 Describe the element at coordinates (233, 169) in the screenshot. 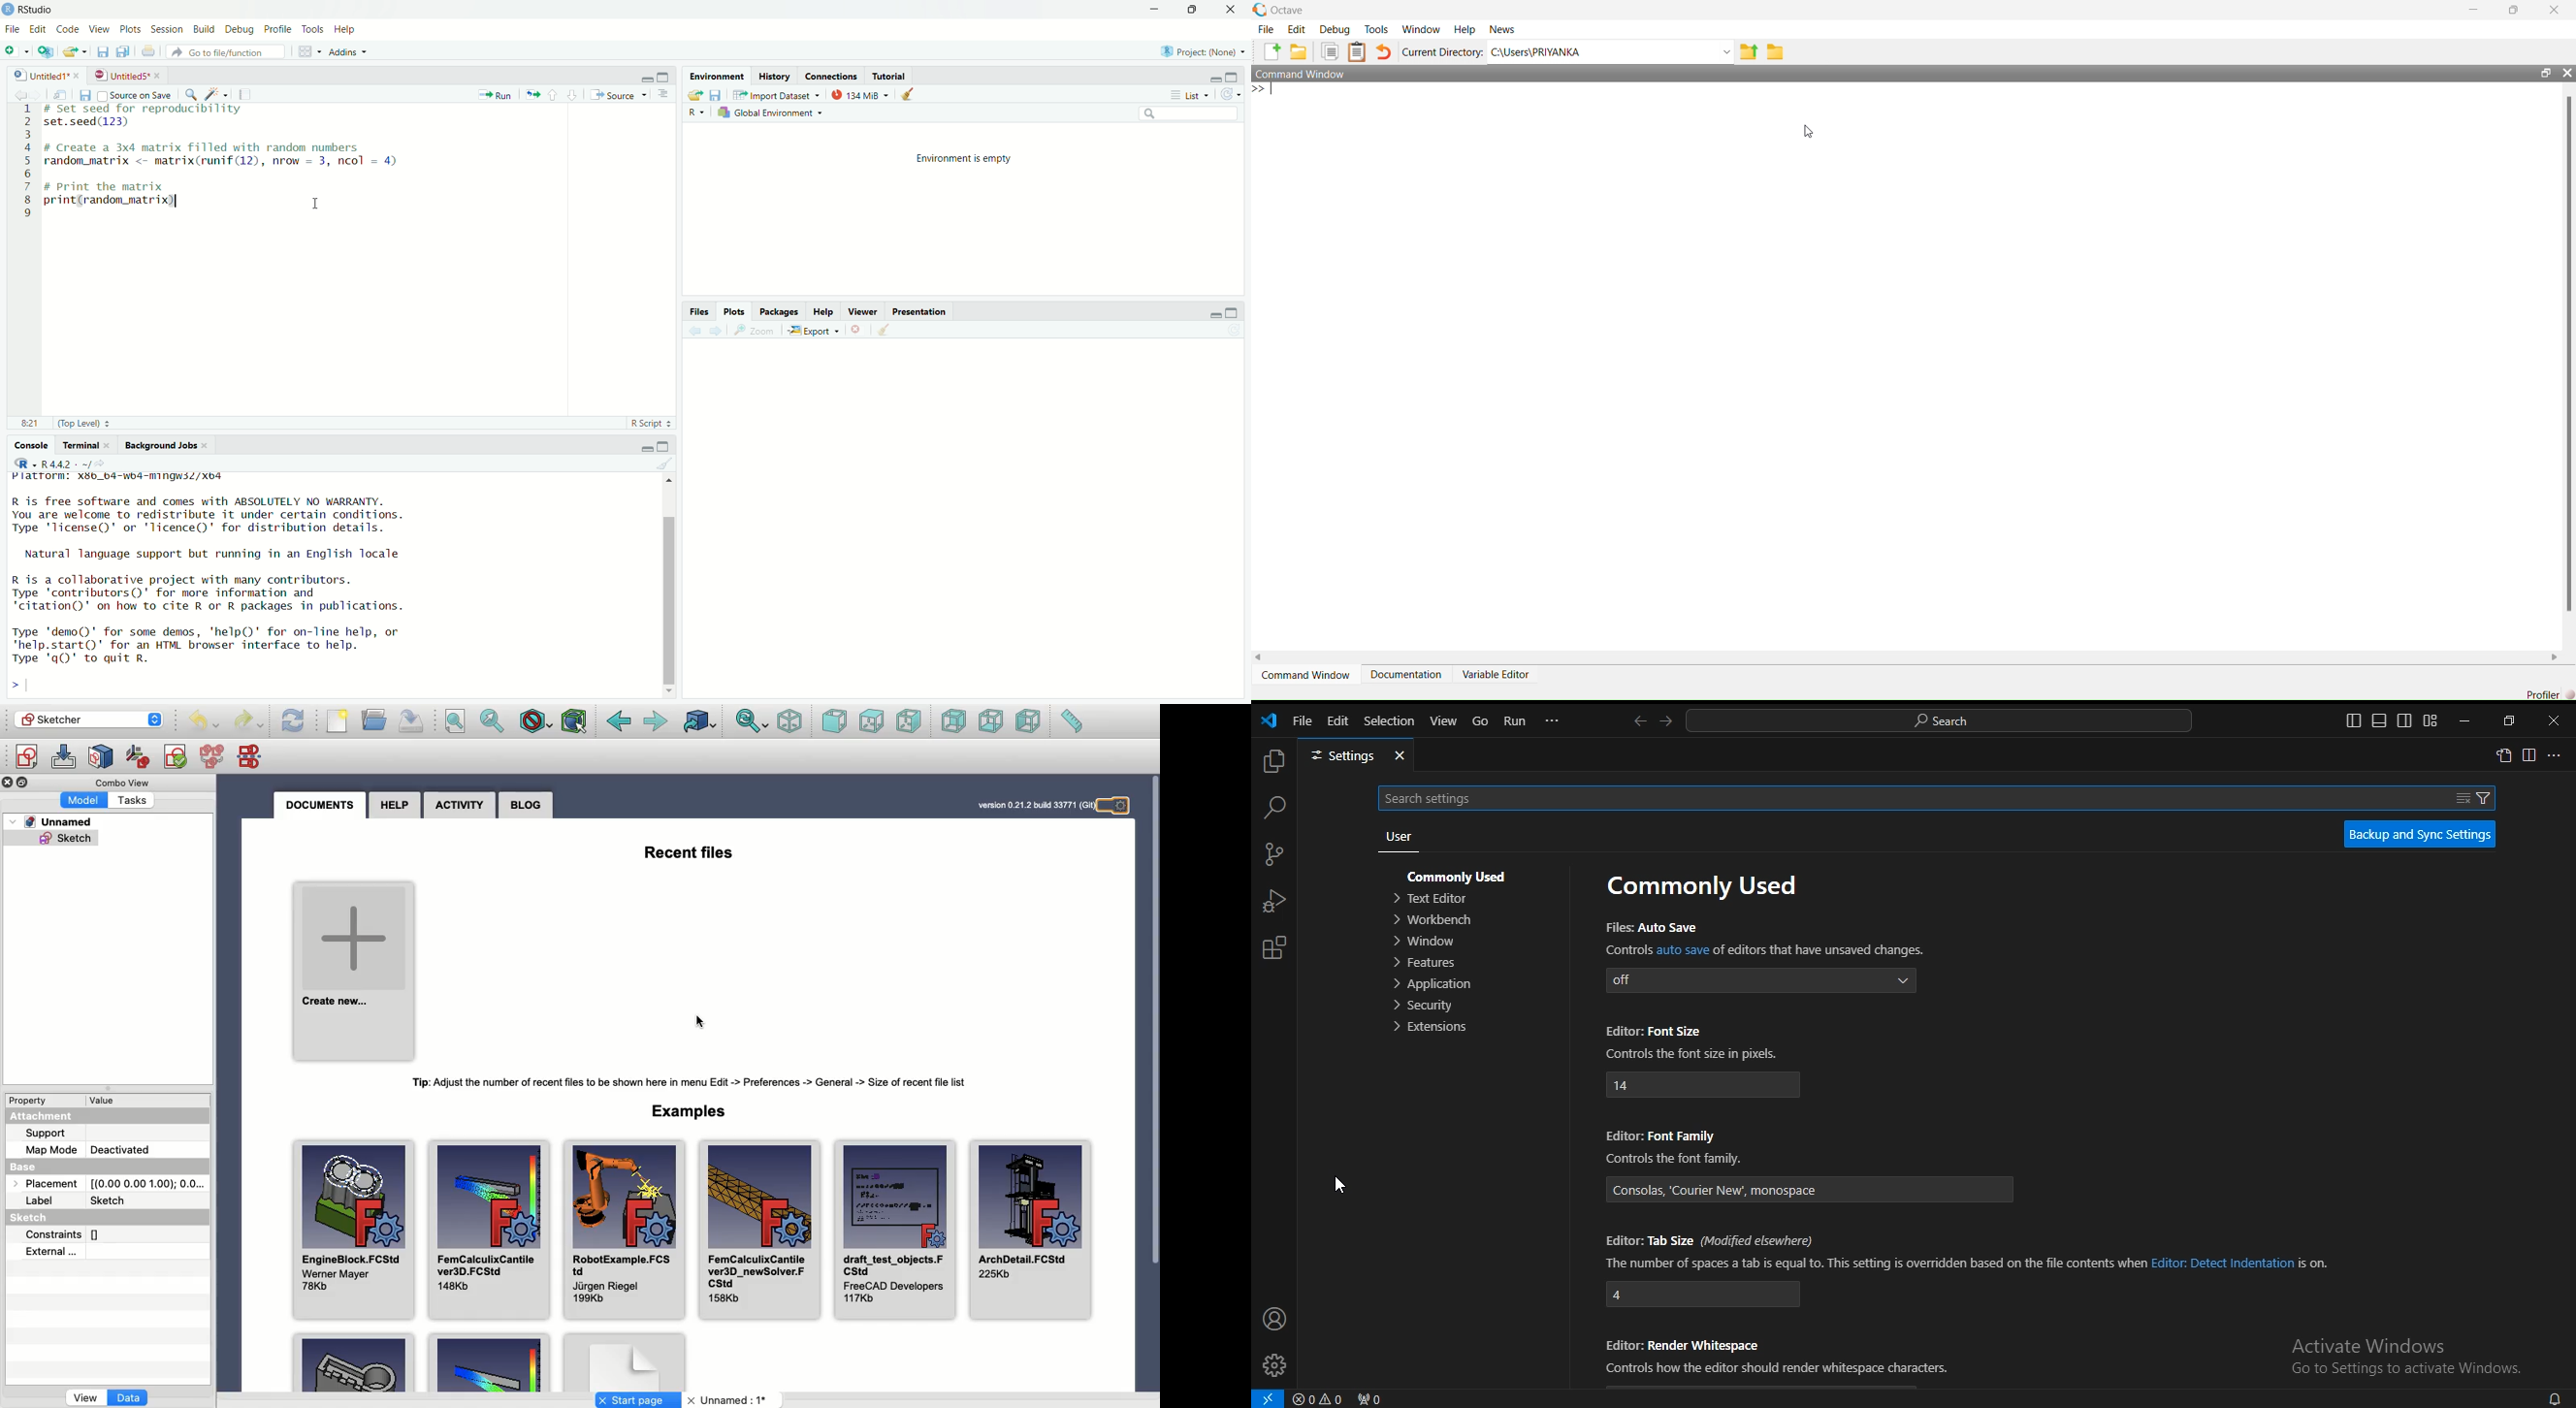

I see `1 # Set seed for reproducibility

2 set.seed(123)

3

4 # Create a 3x4 matrix filled with random numbers

5 random_matrix <- matrix(runif(12), nrow = 3, ncol = 4)
6

7 # Print the matrix

8 print(random_matrix) 1

9` at that location.